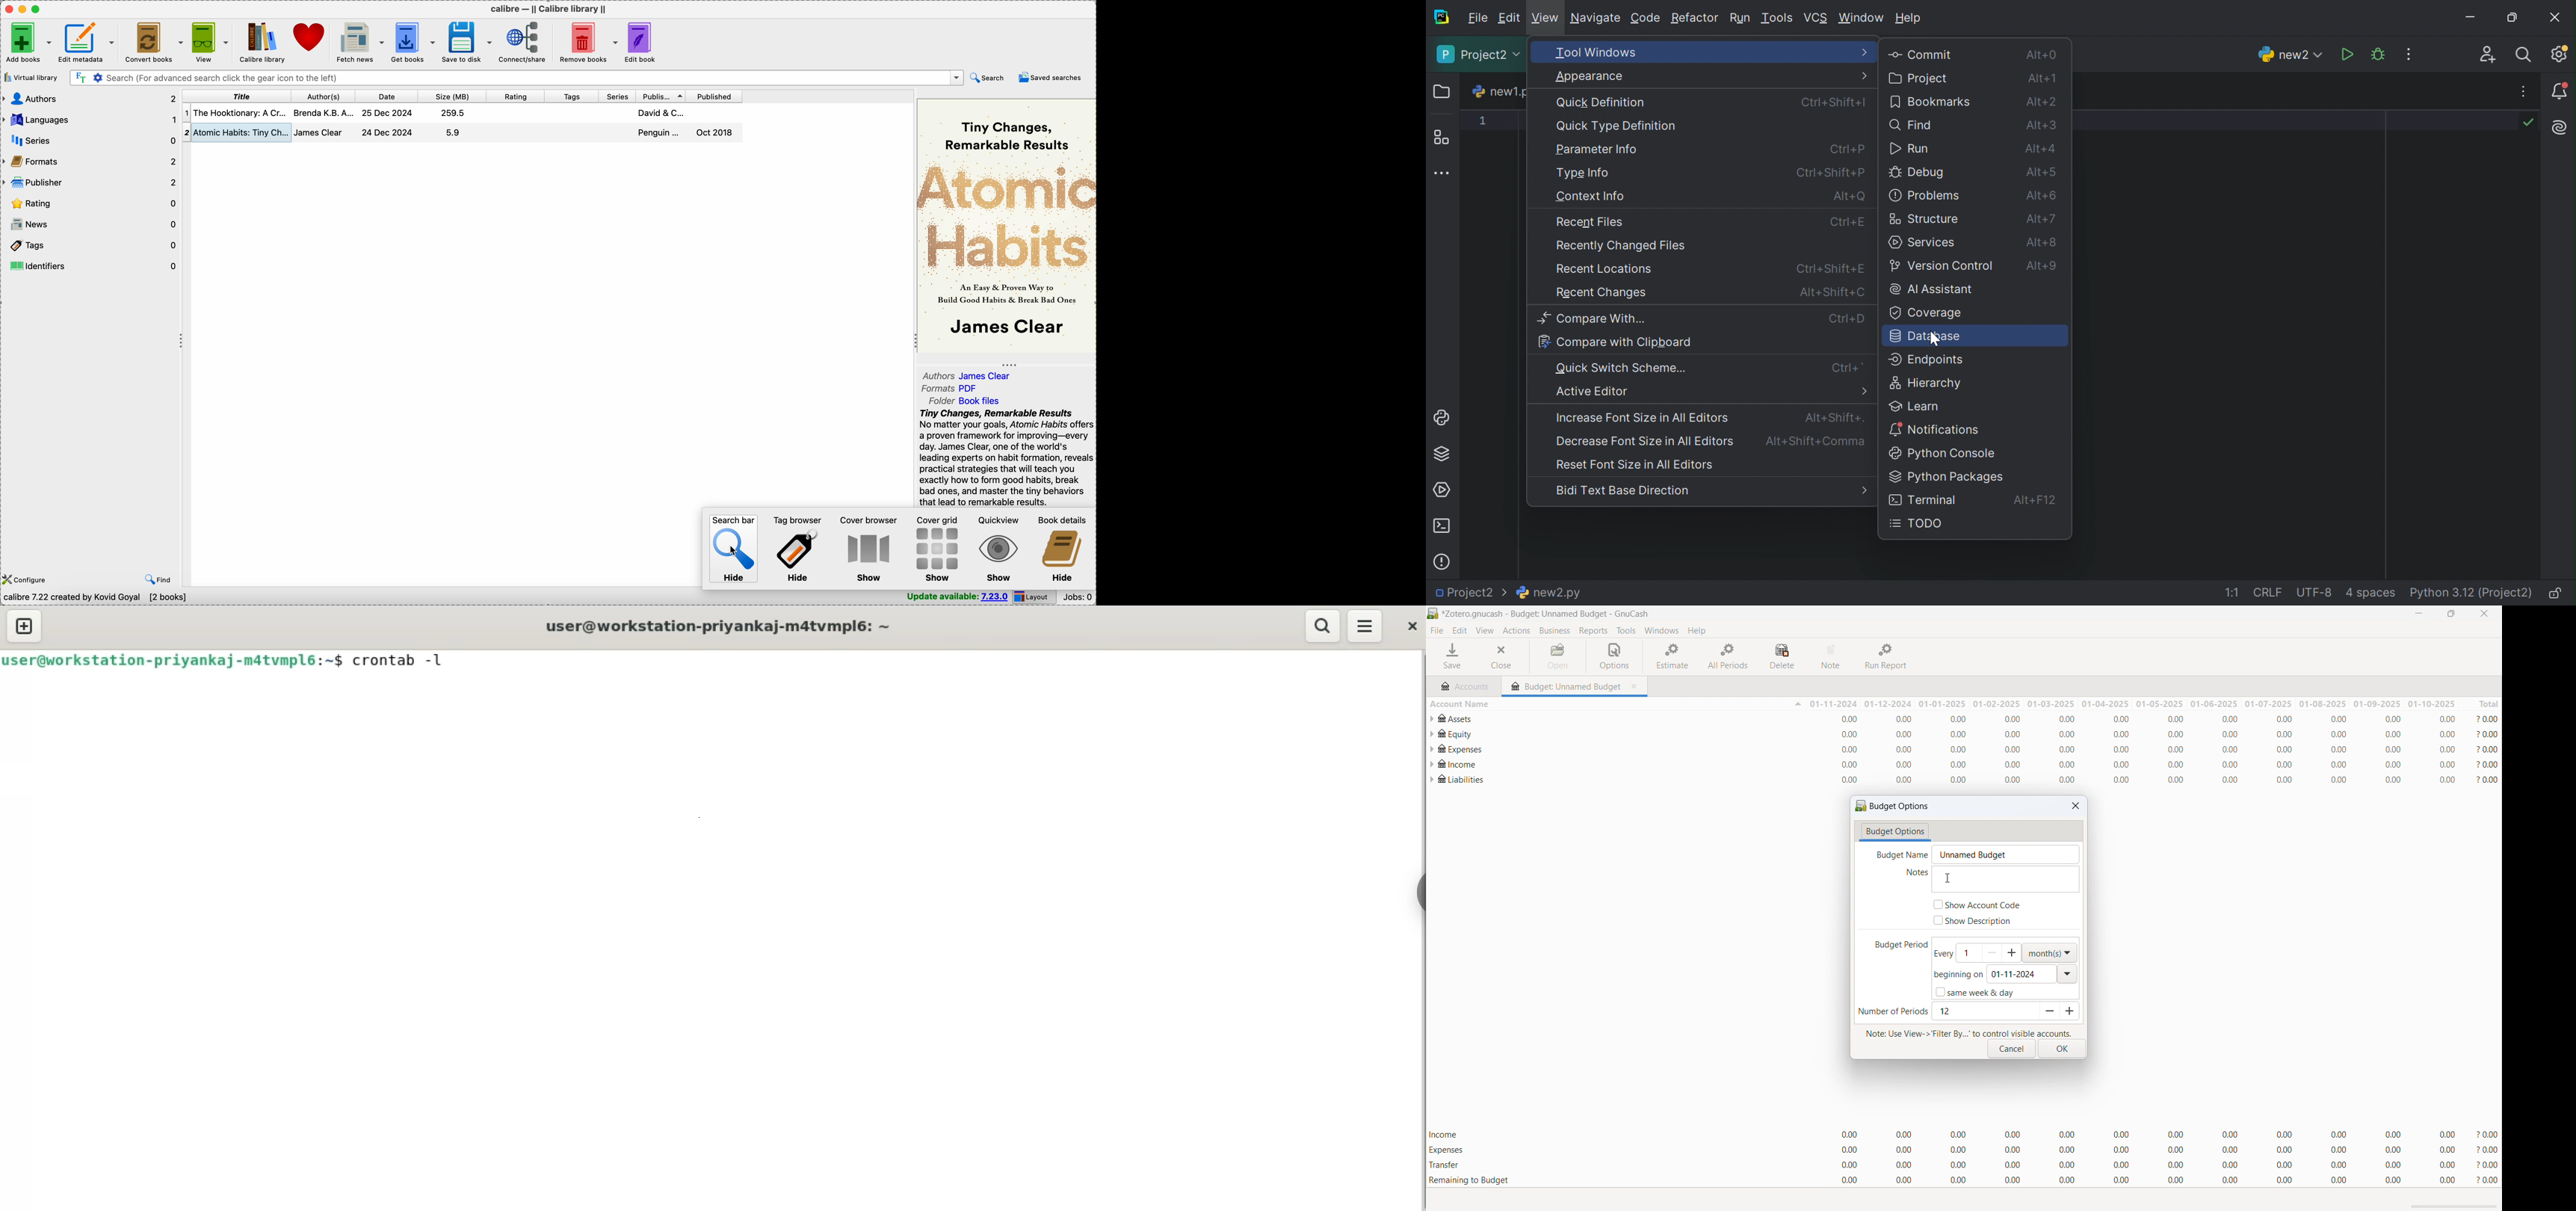  I want to click on Budget name, so click(1899, 854).